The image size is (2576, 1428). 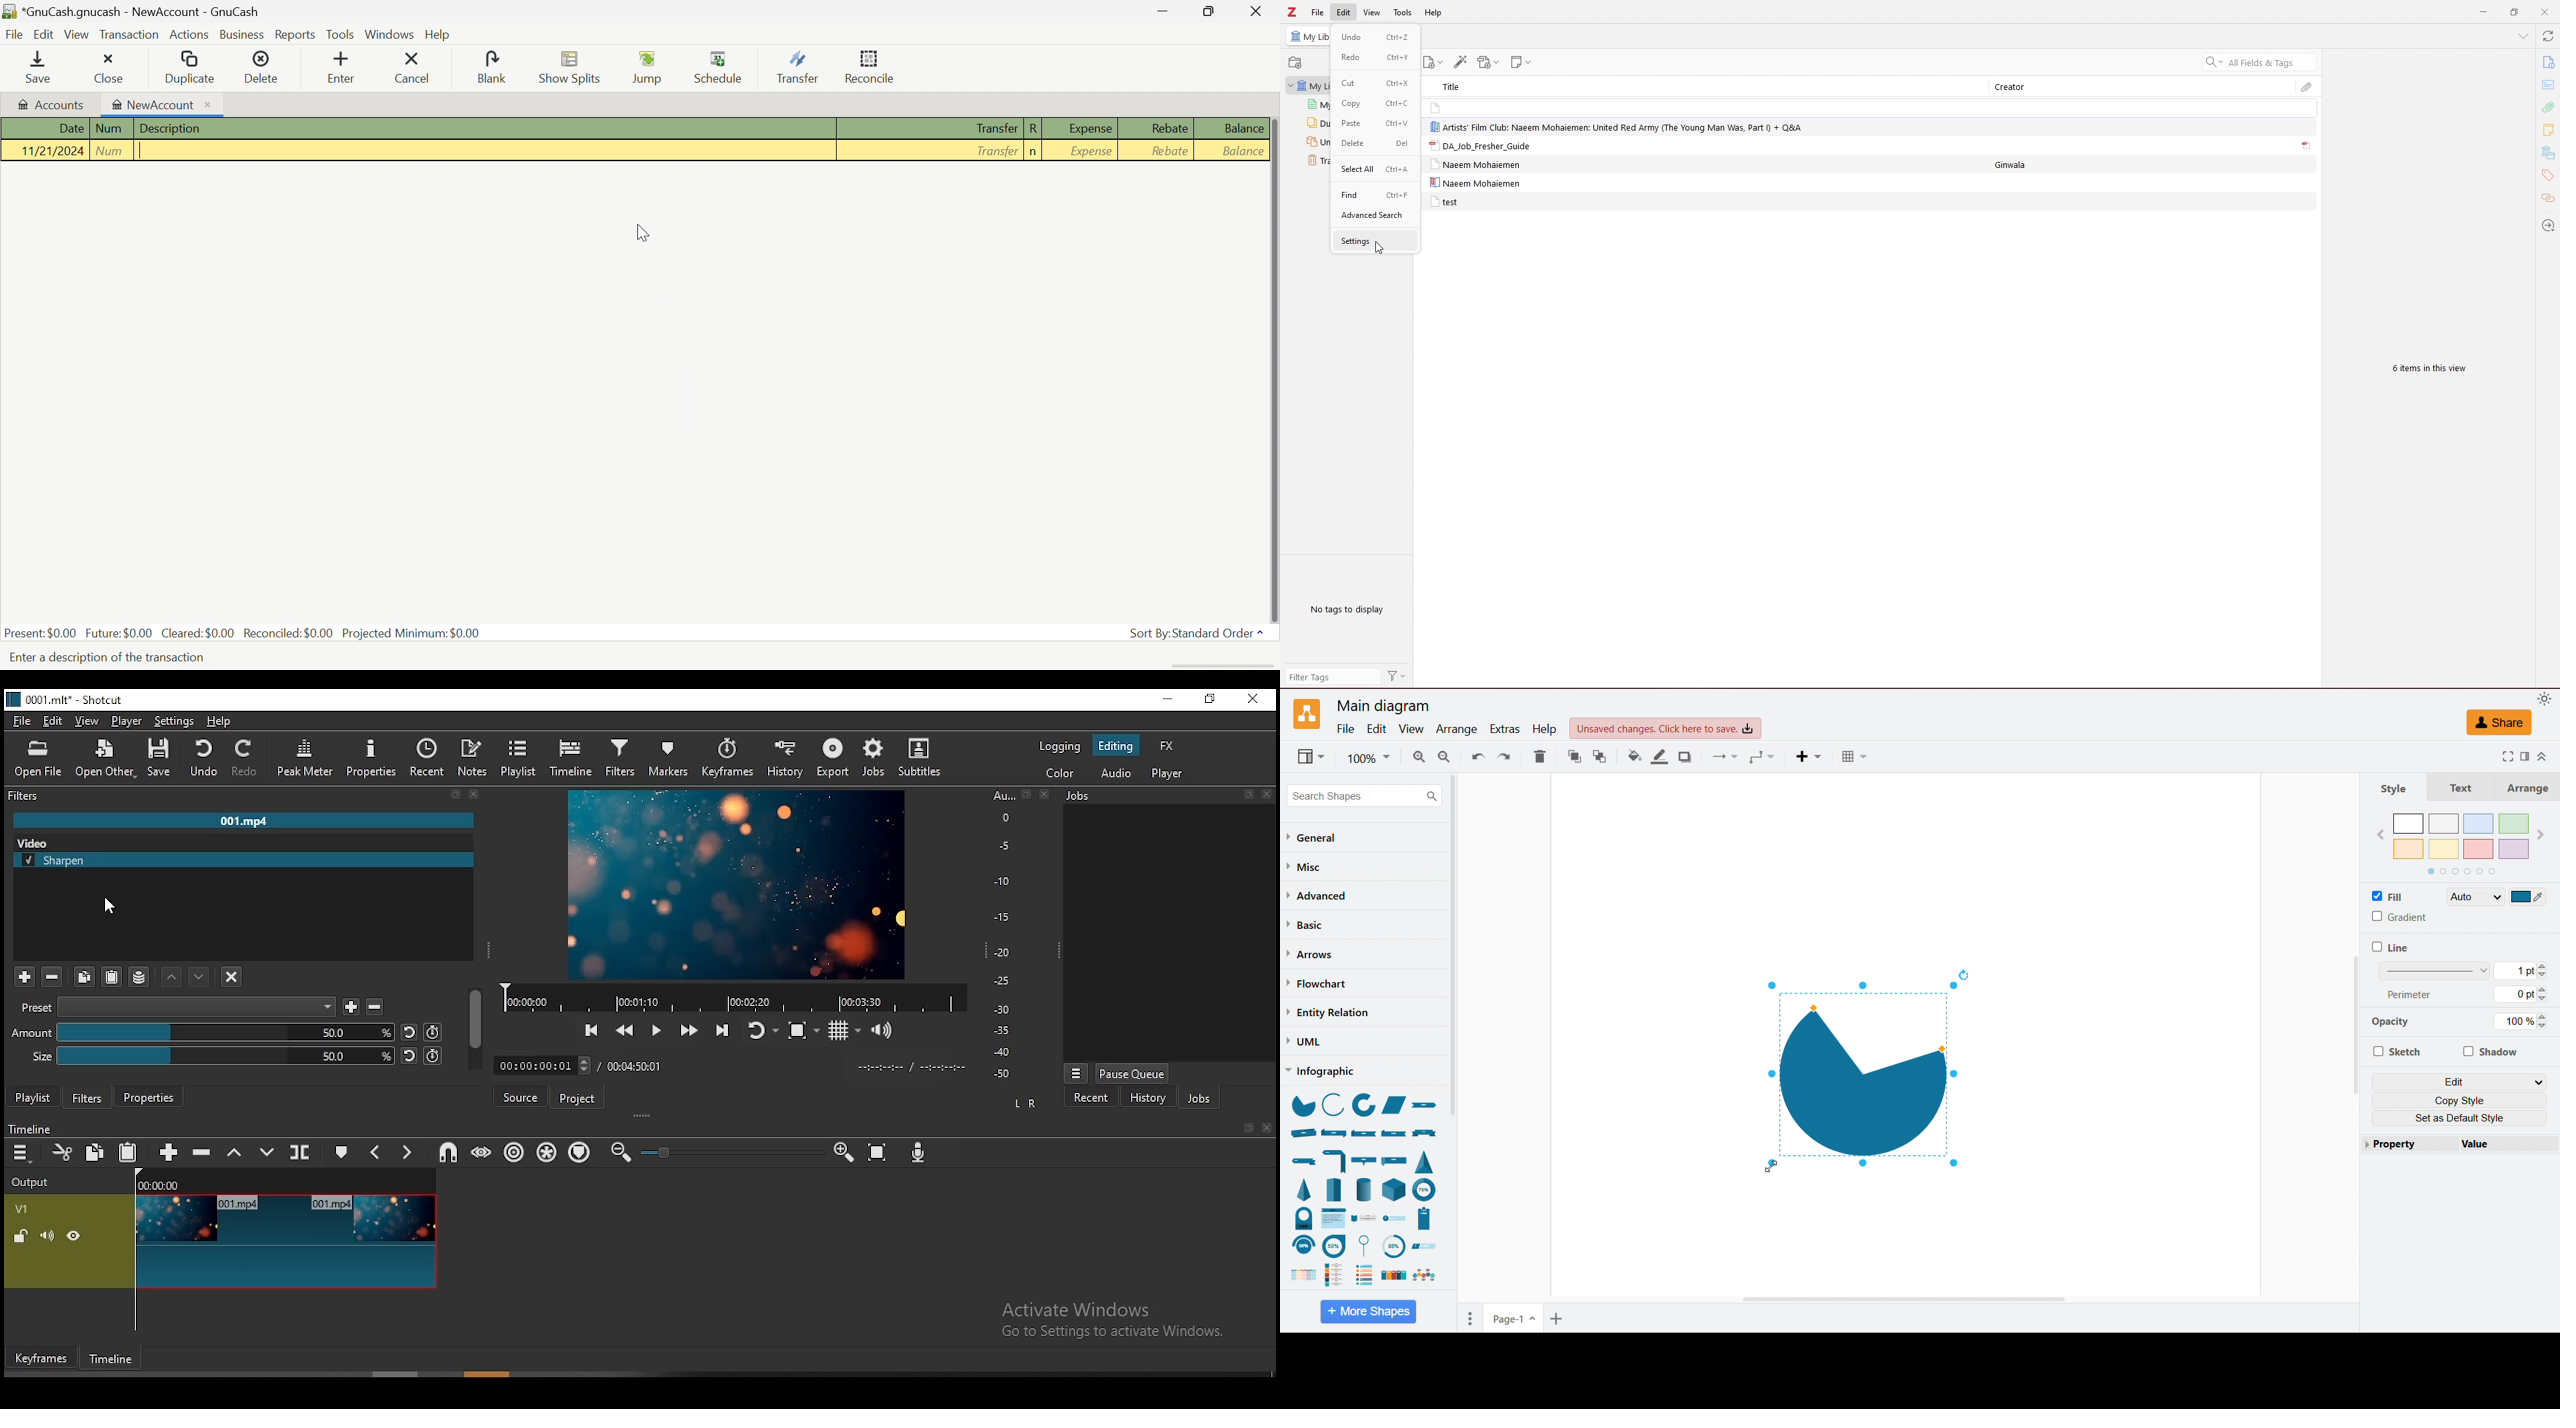 I want to click on undo, so click(x=1374, y=36).